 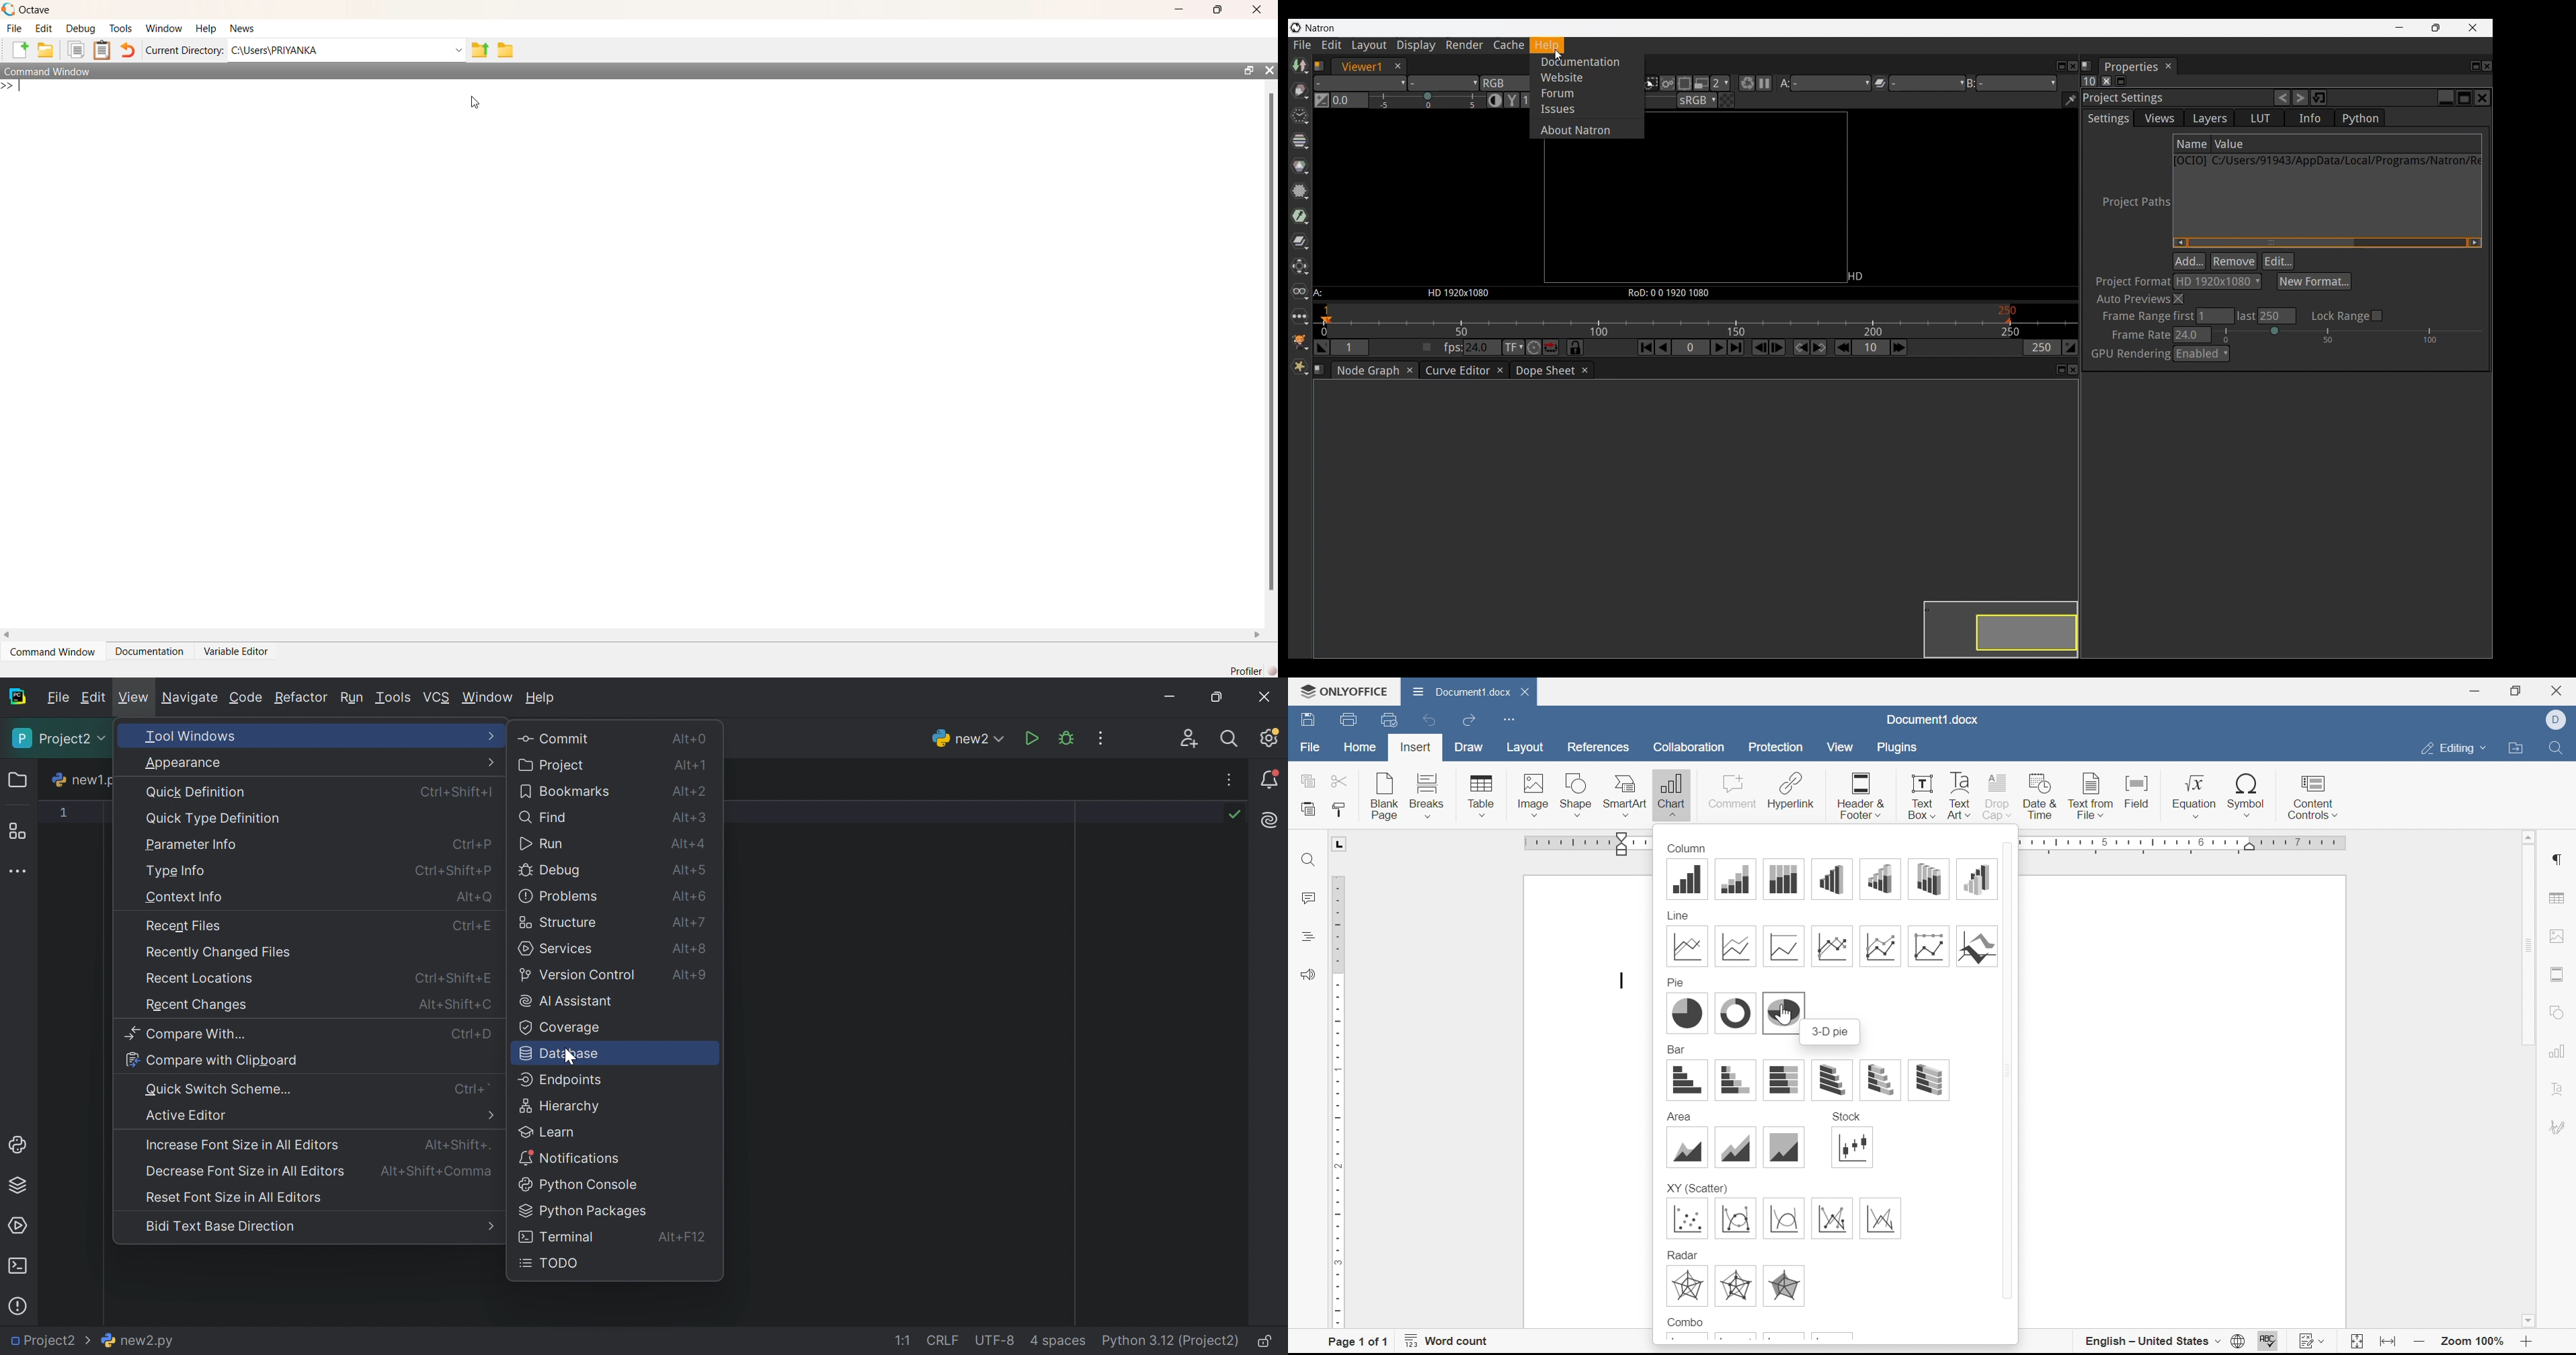 I want to click on Updates available. IDE and Project Settings, so click(x=1270, y=737).